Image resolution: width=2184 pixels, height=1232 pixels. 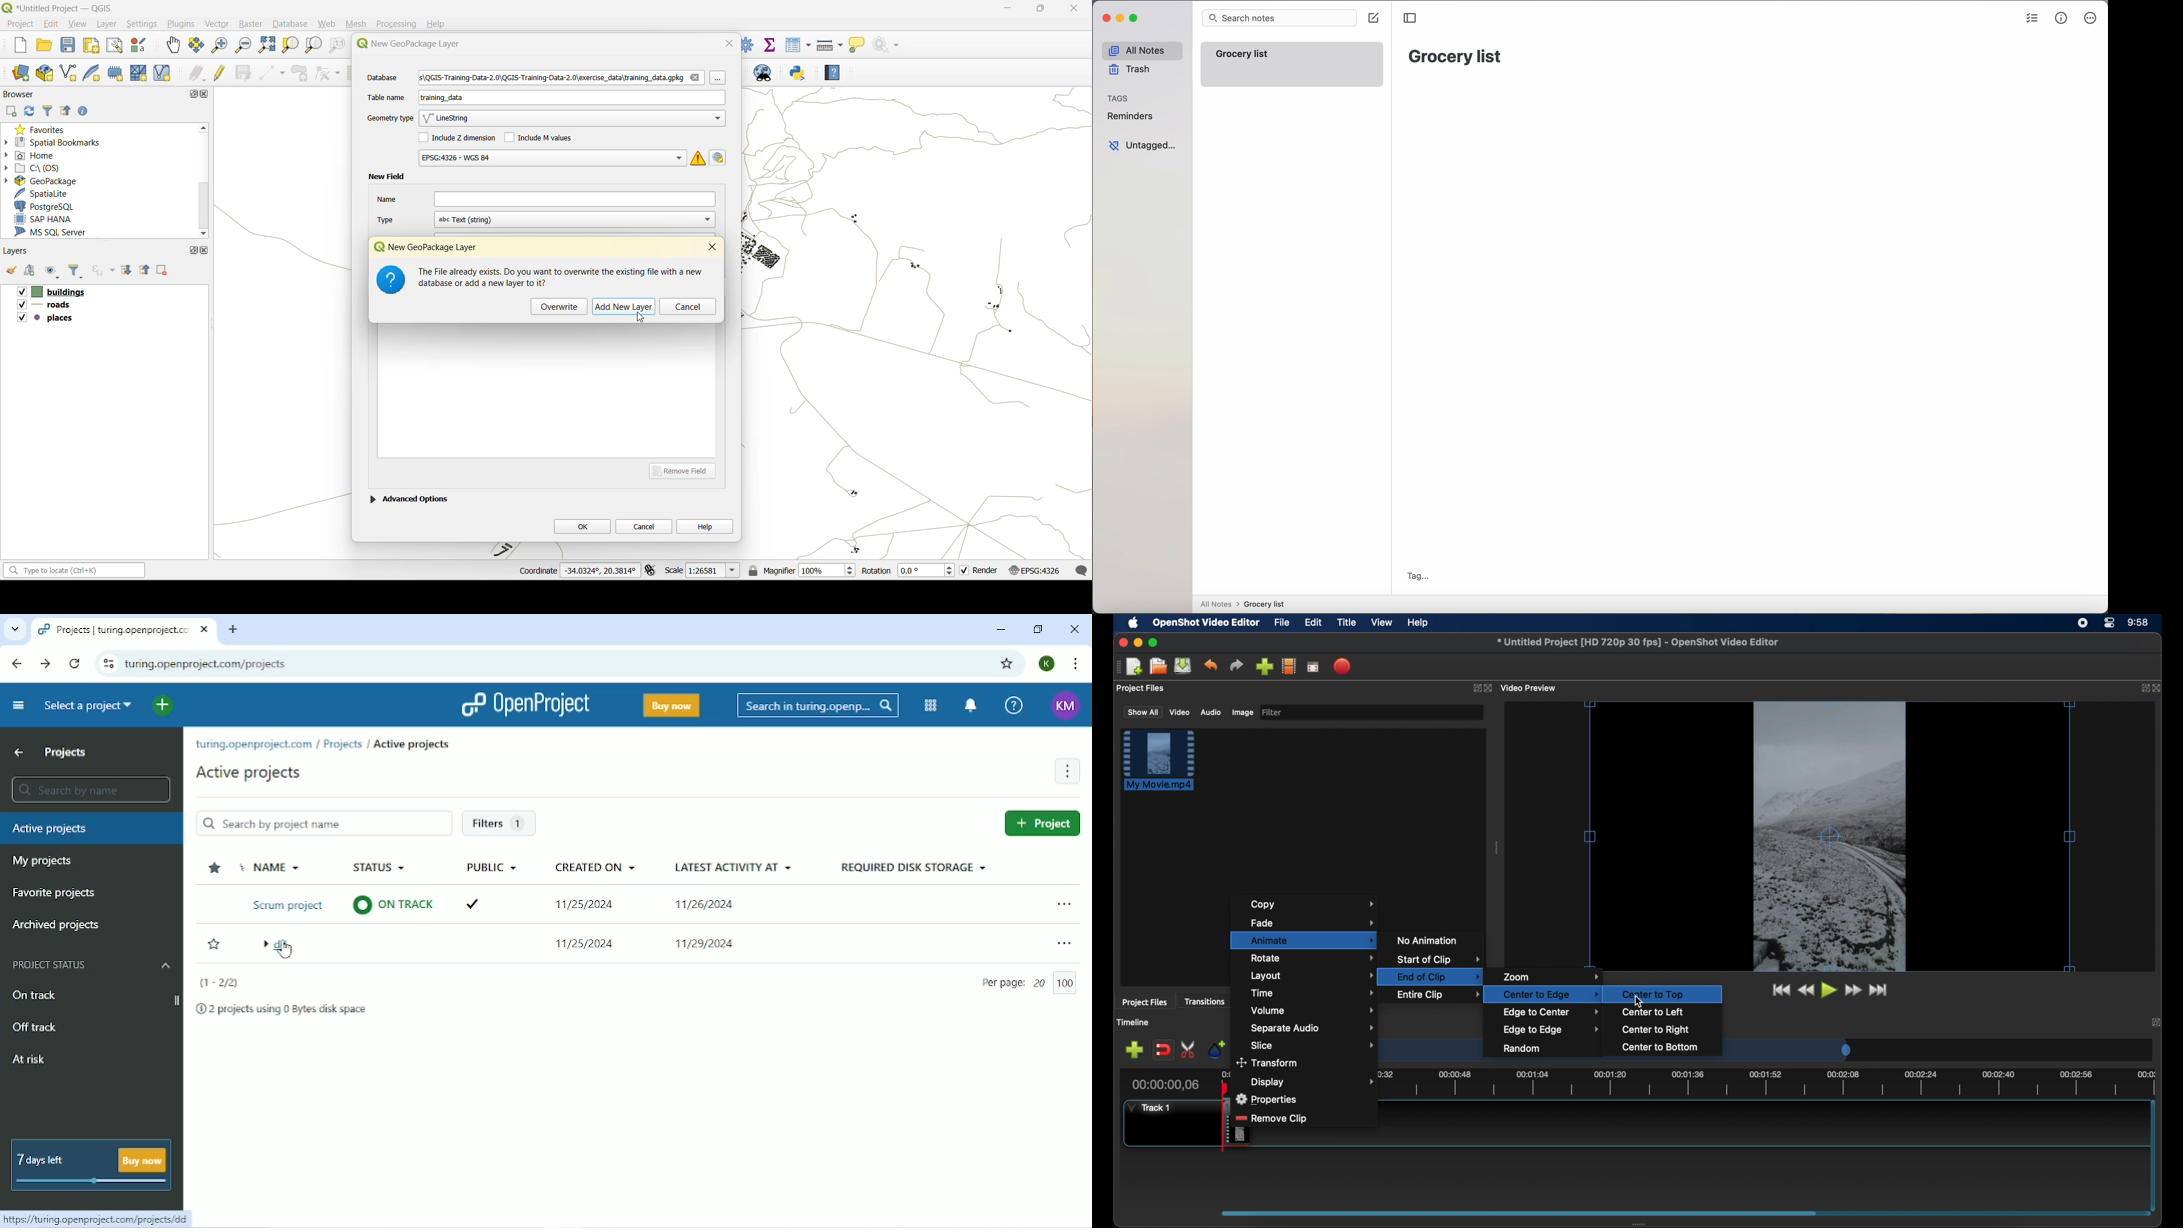 I want to click on Forward, so click(x=45, y=664).